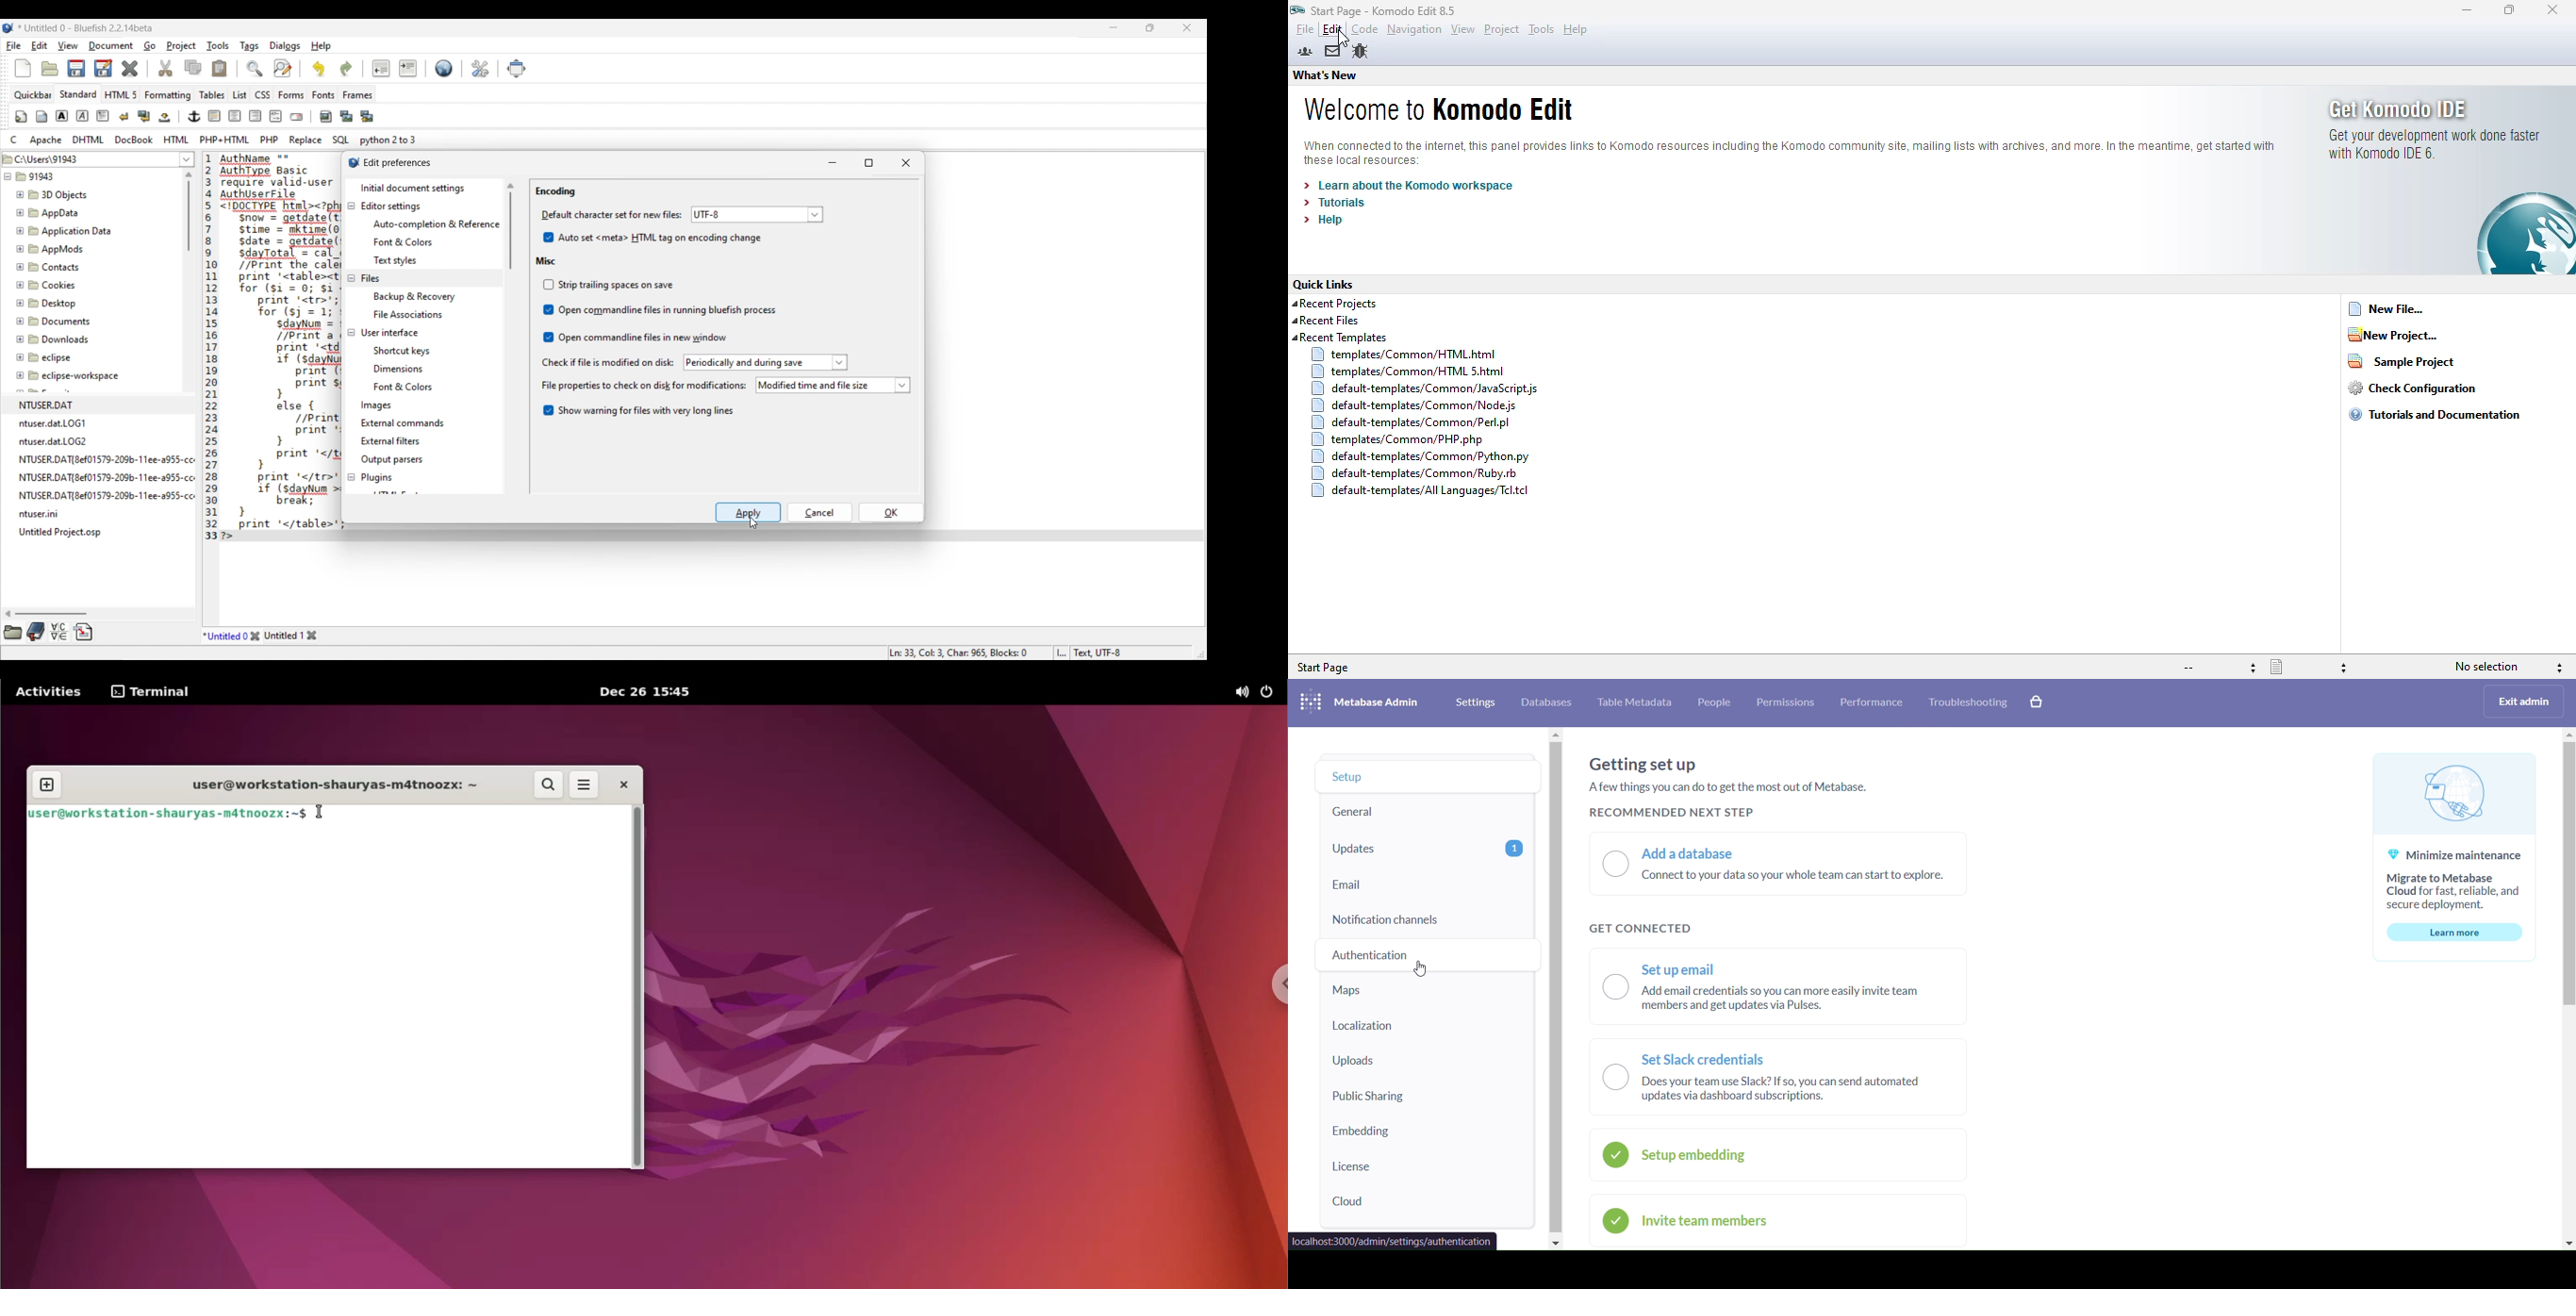 The image size is (2576, 1316). What do you see at coordinates (269, 68) in the screenshot?
I see `Search and replace` at bounding box center [269, 68].